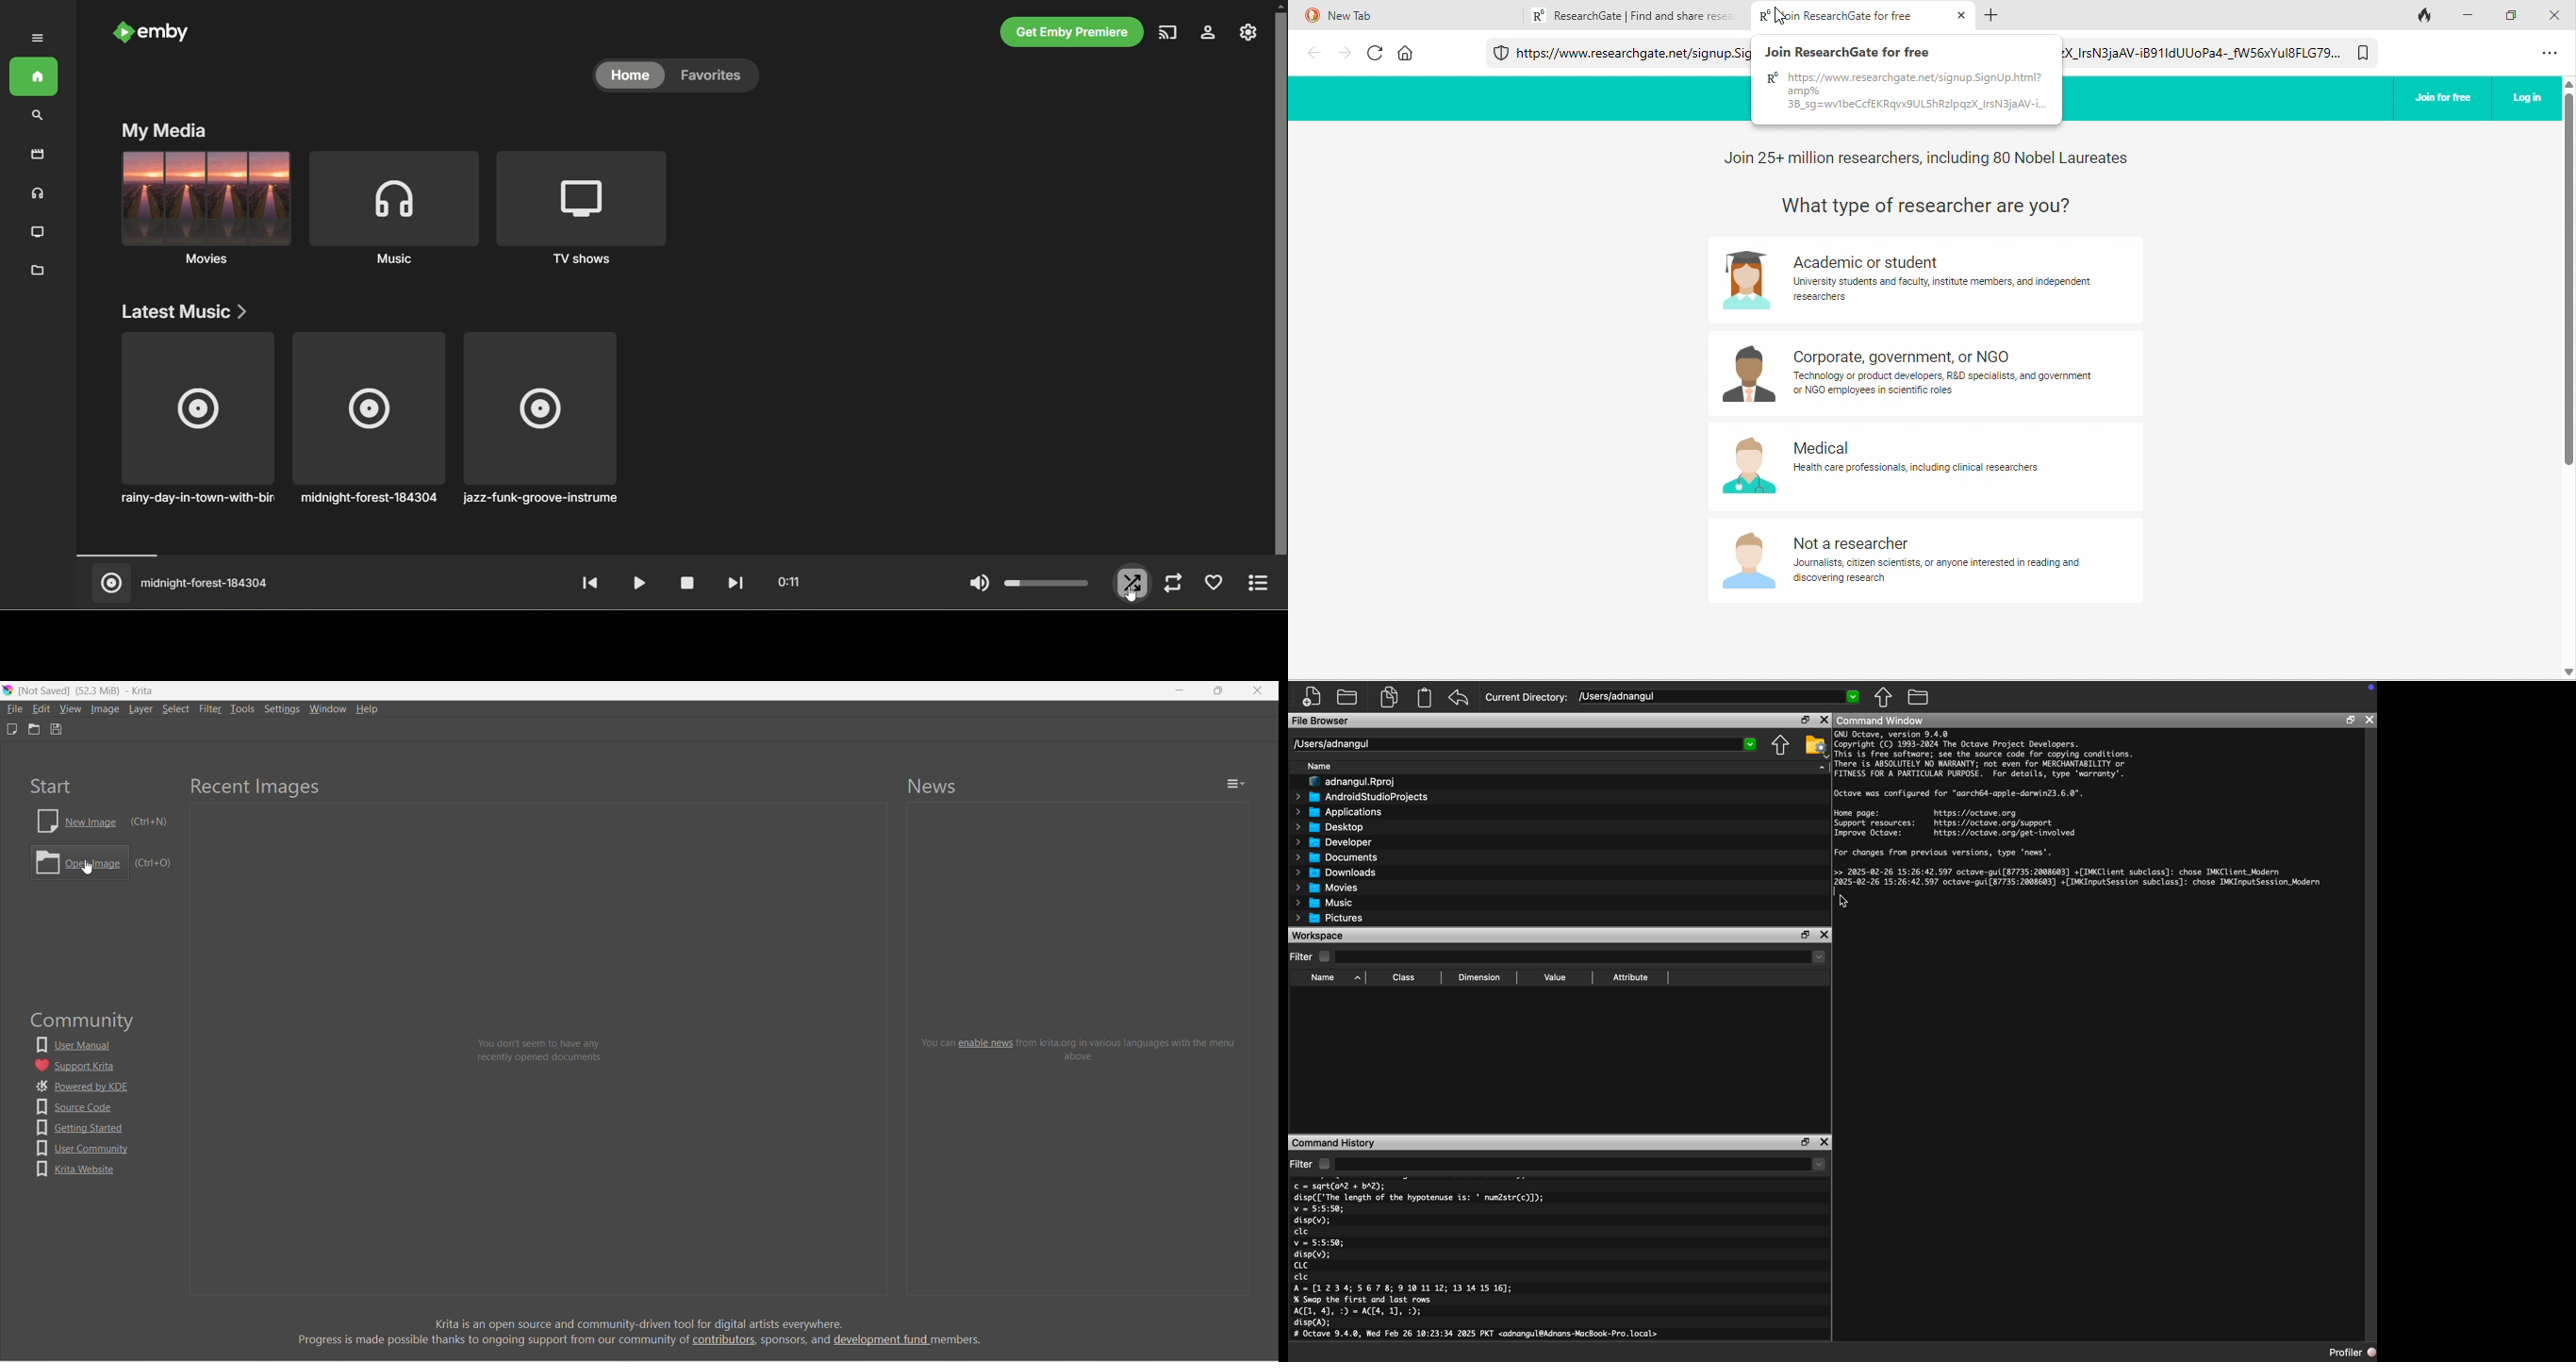 This screenshot has height=1372, width=2576. I want to click on midnight-forest-184304, so click(368, 419).